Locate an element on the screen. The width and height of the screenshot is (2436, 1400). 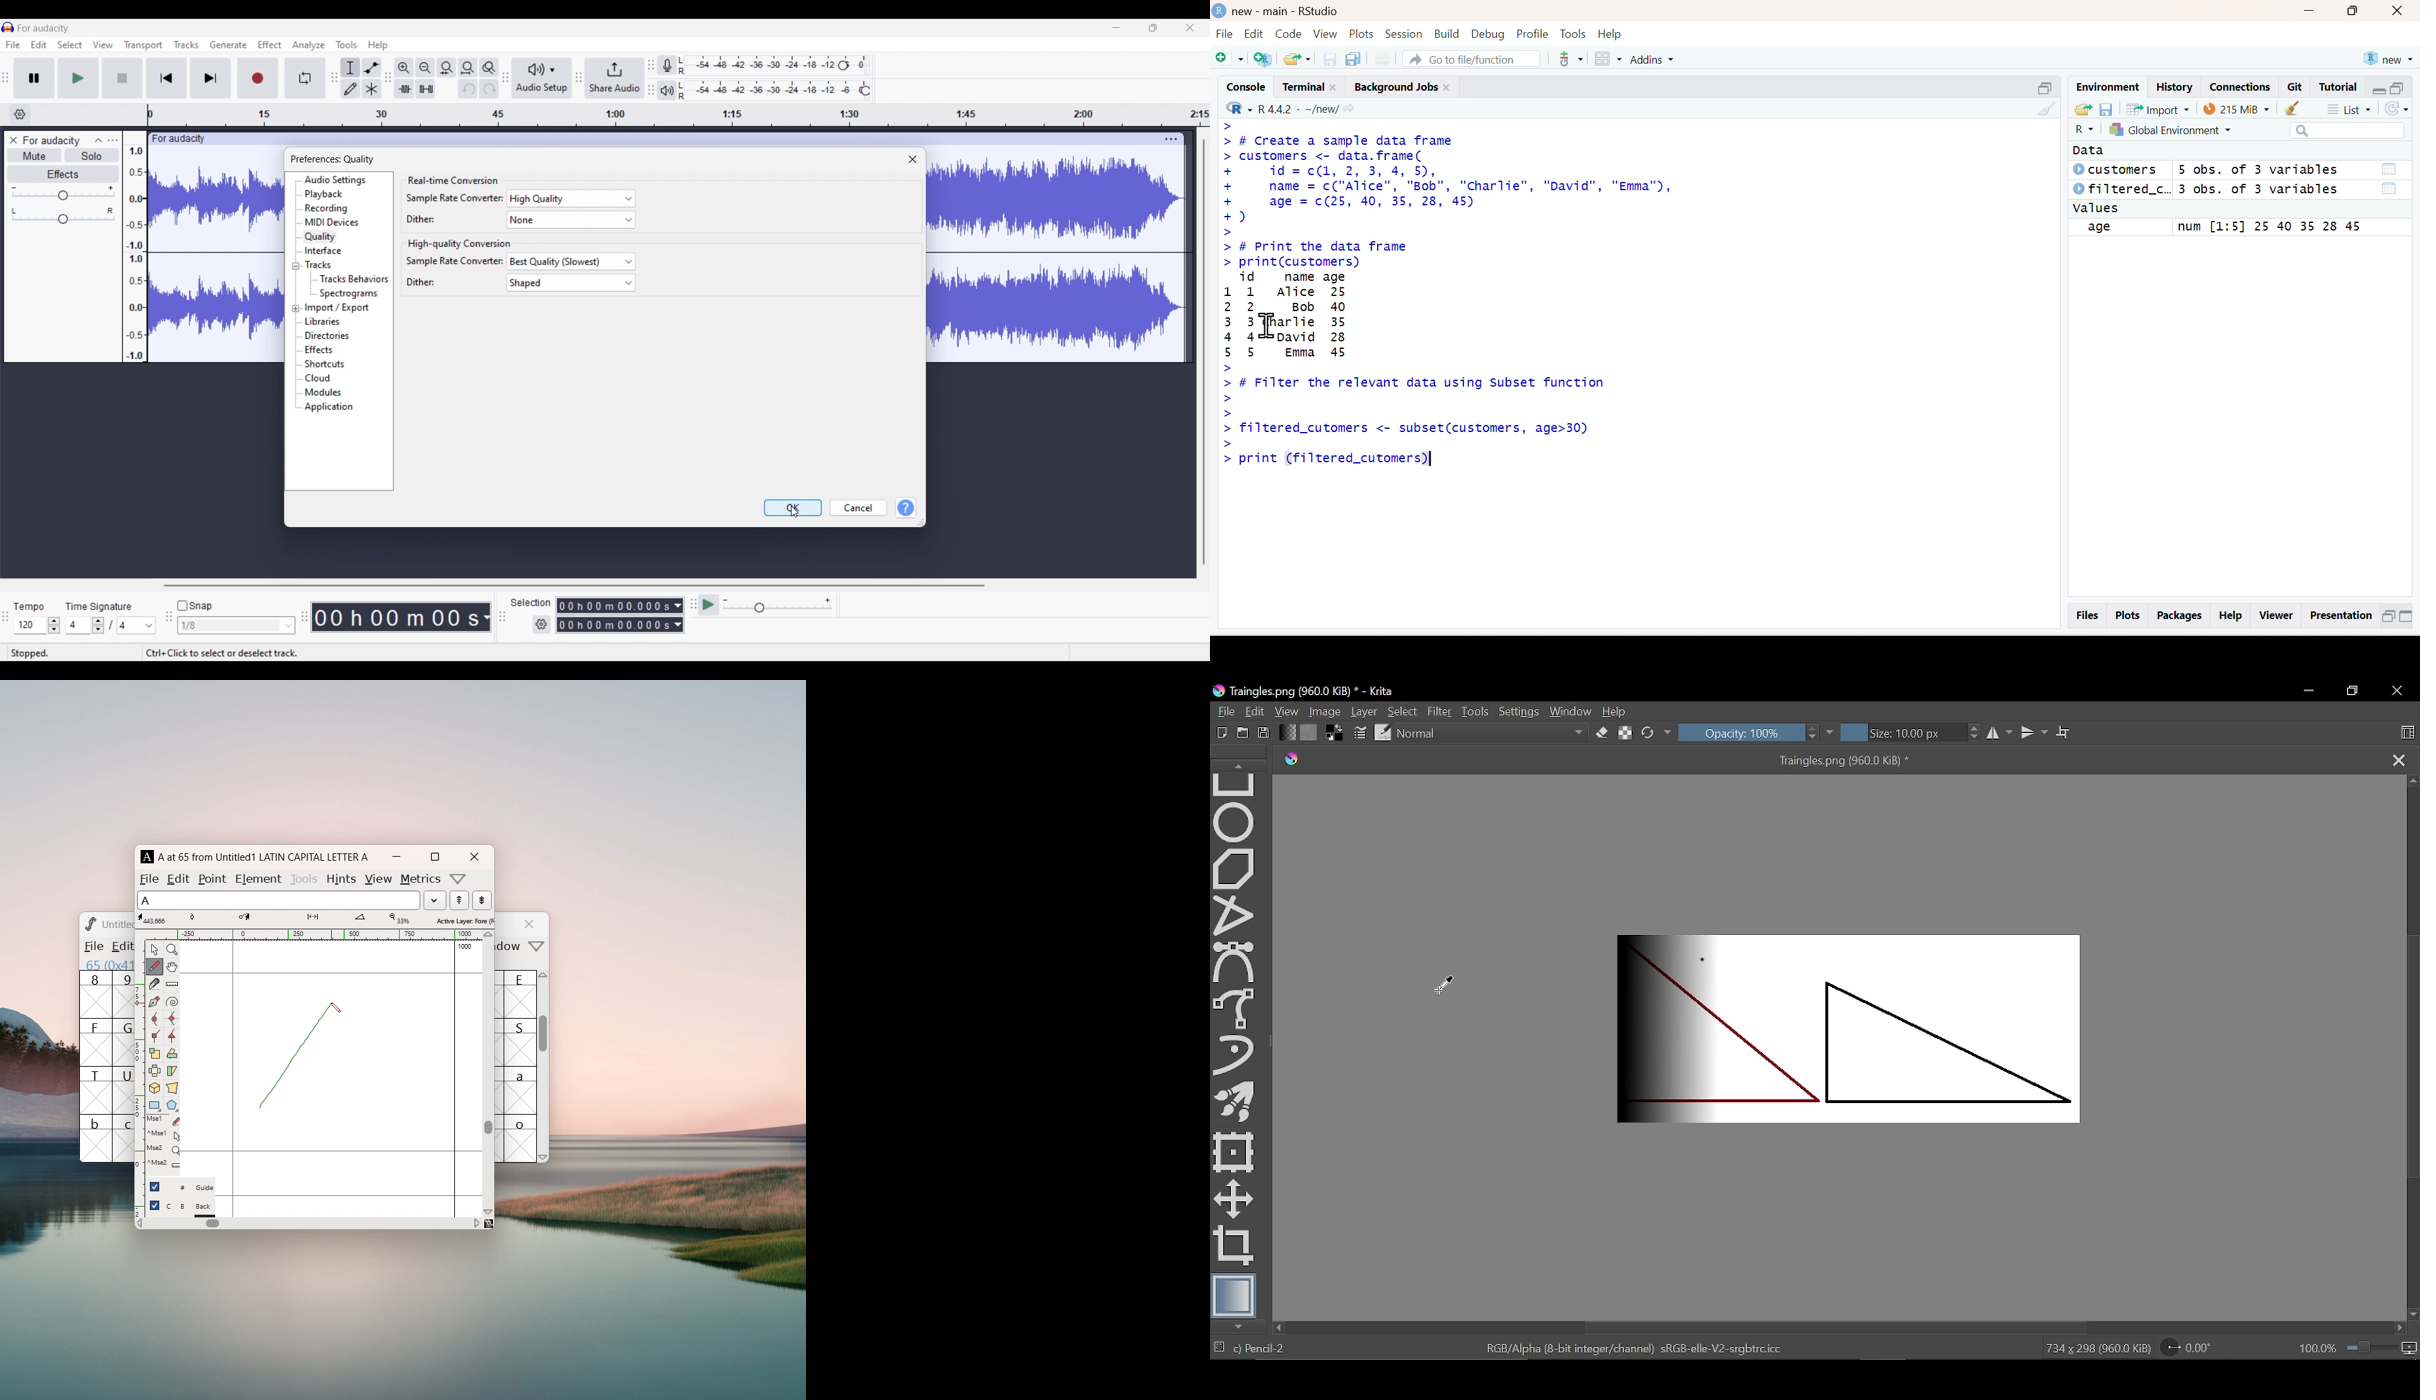
save workspace as is located at coordinates (2107, 108).